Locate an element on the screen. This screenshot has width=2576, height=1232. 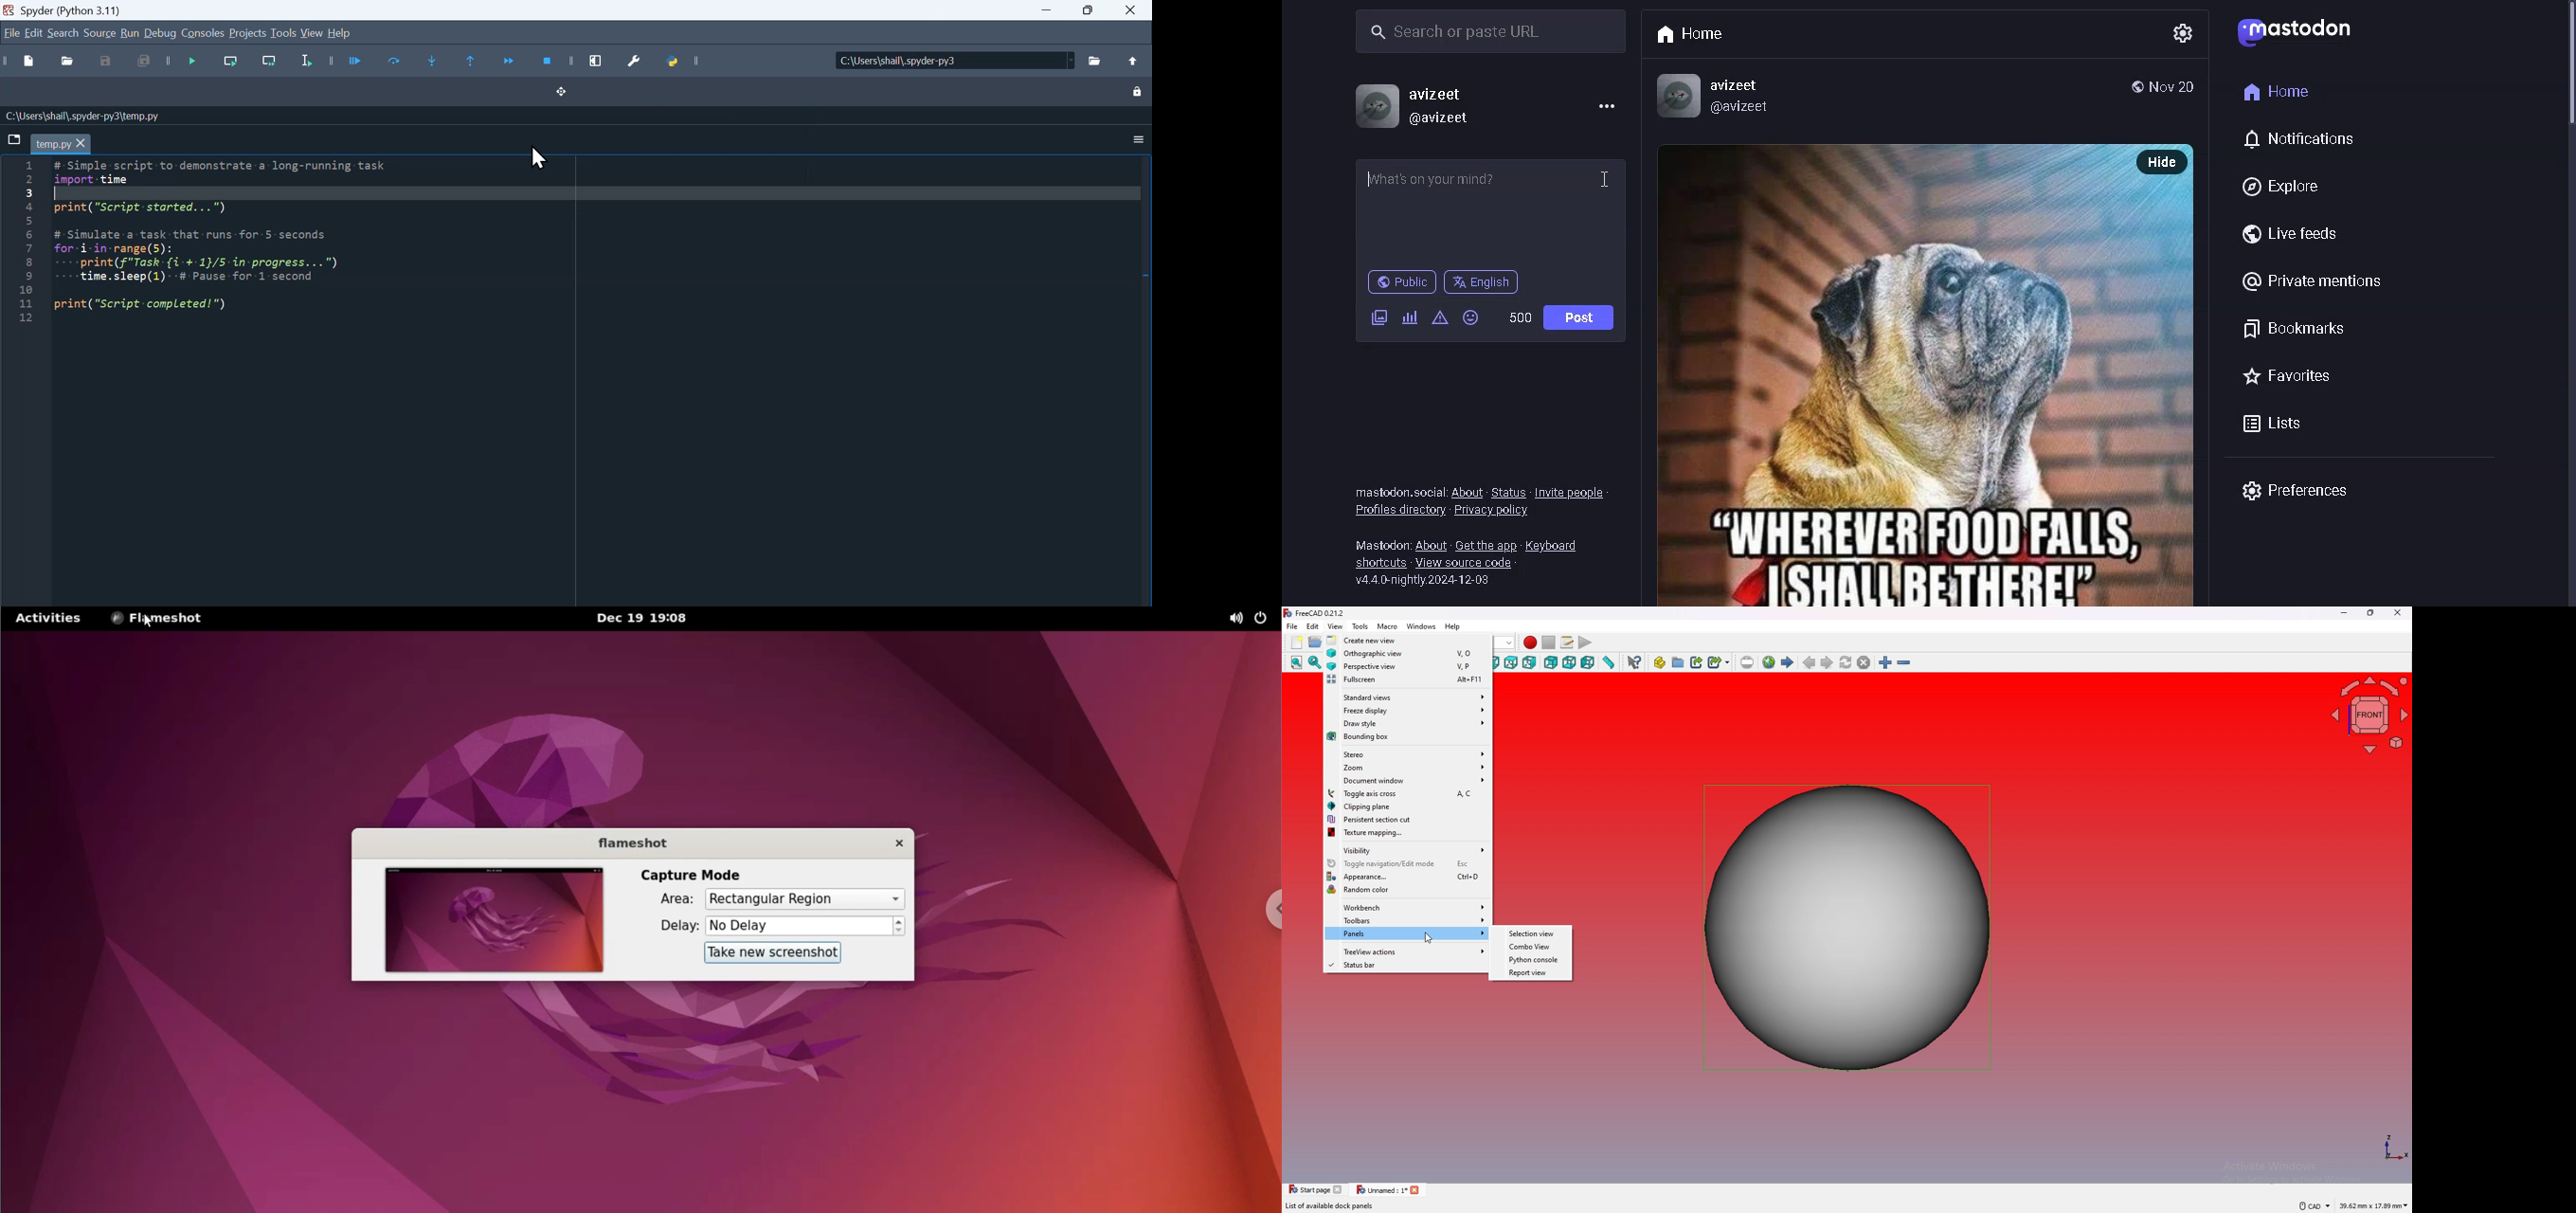
orthographic view is located at coordinates (1408, 652).